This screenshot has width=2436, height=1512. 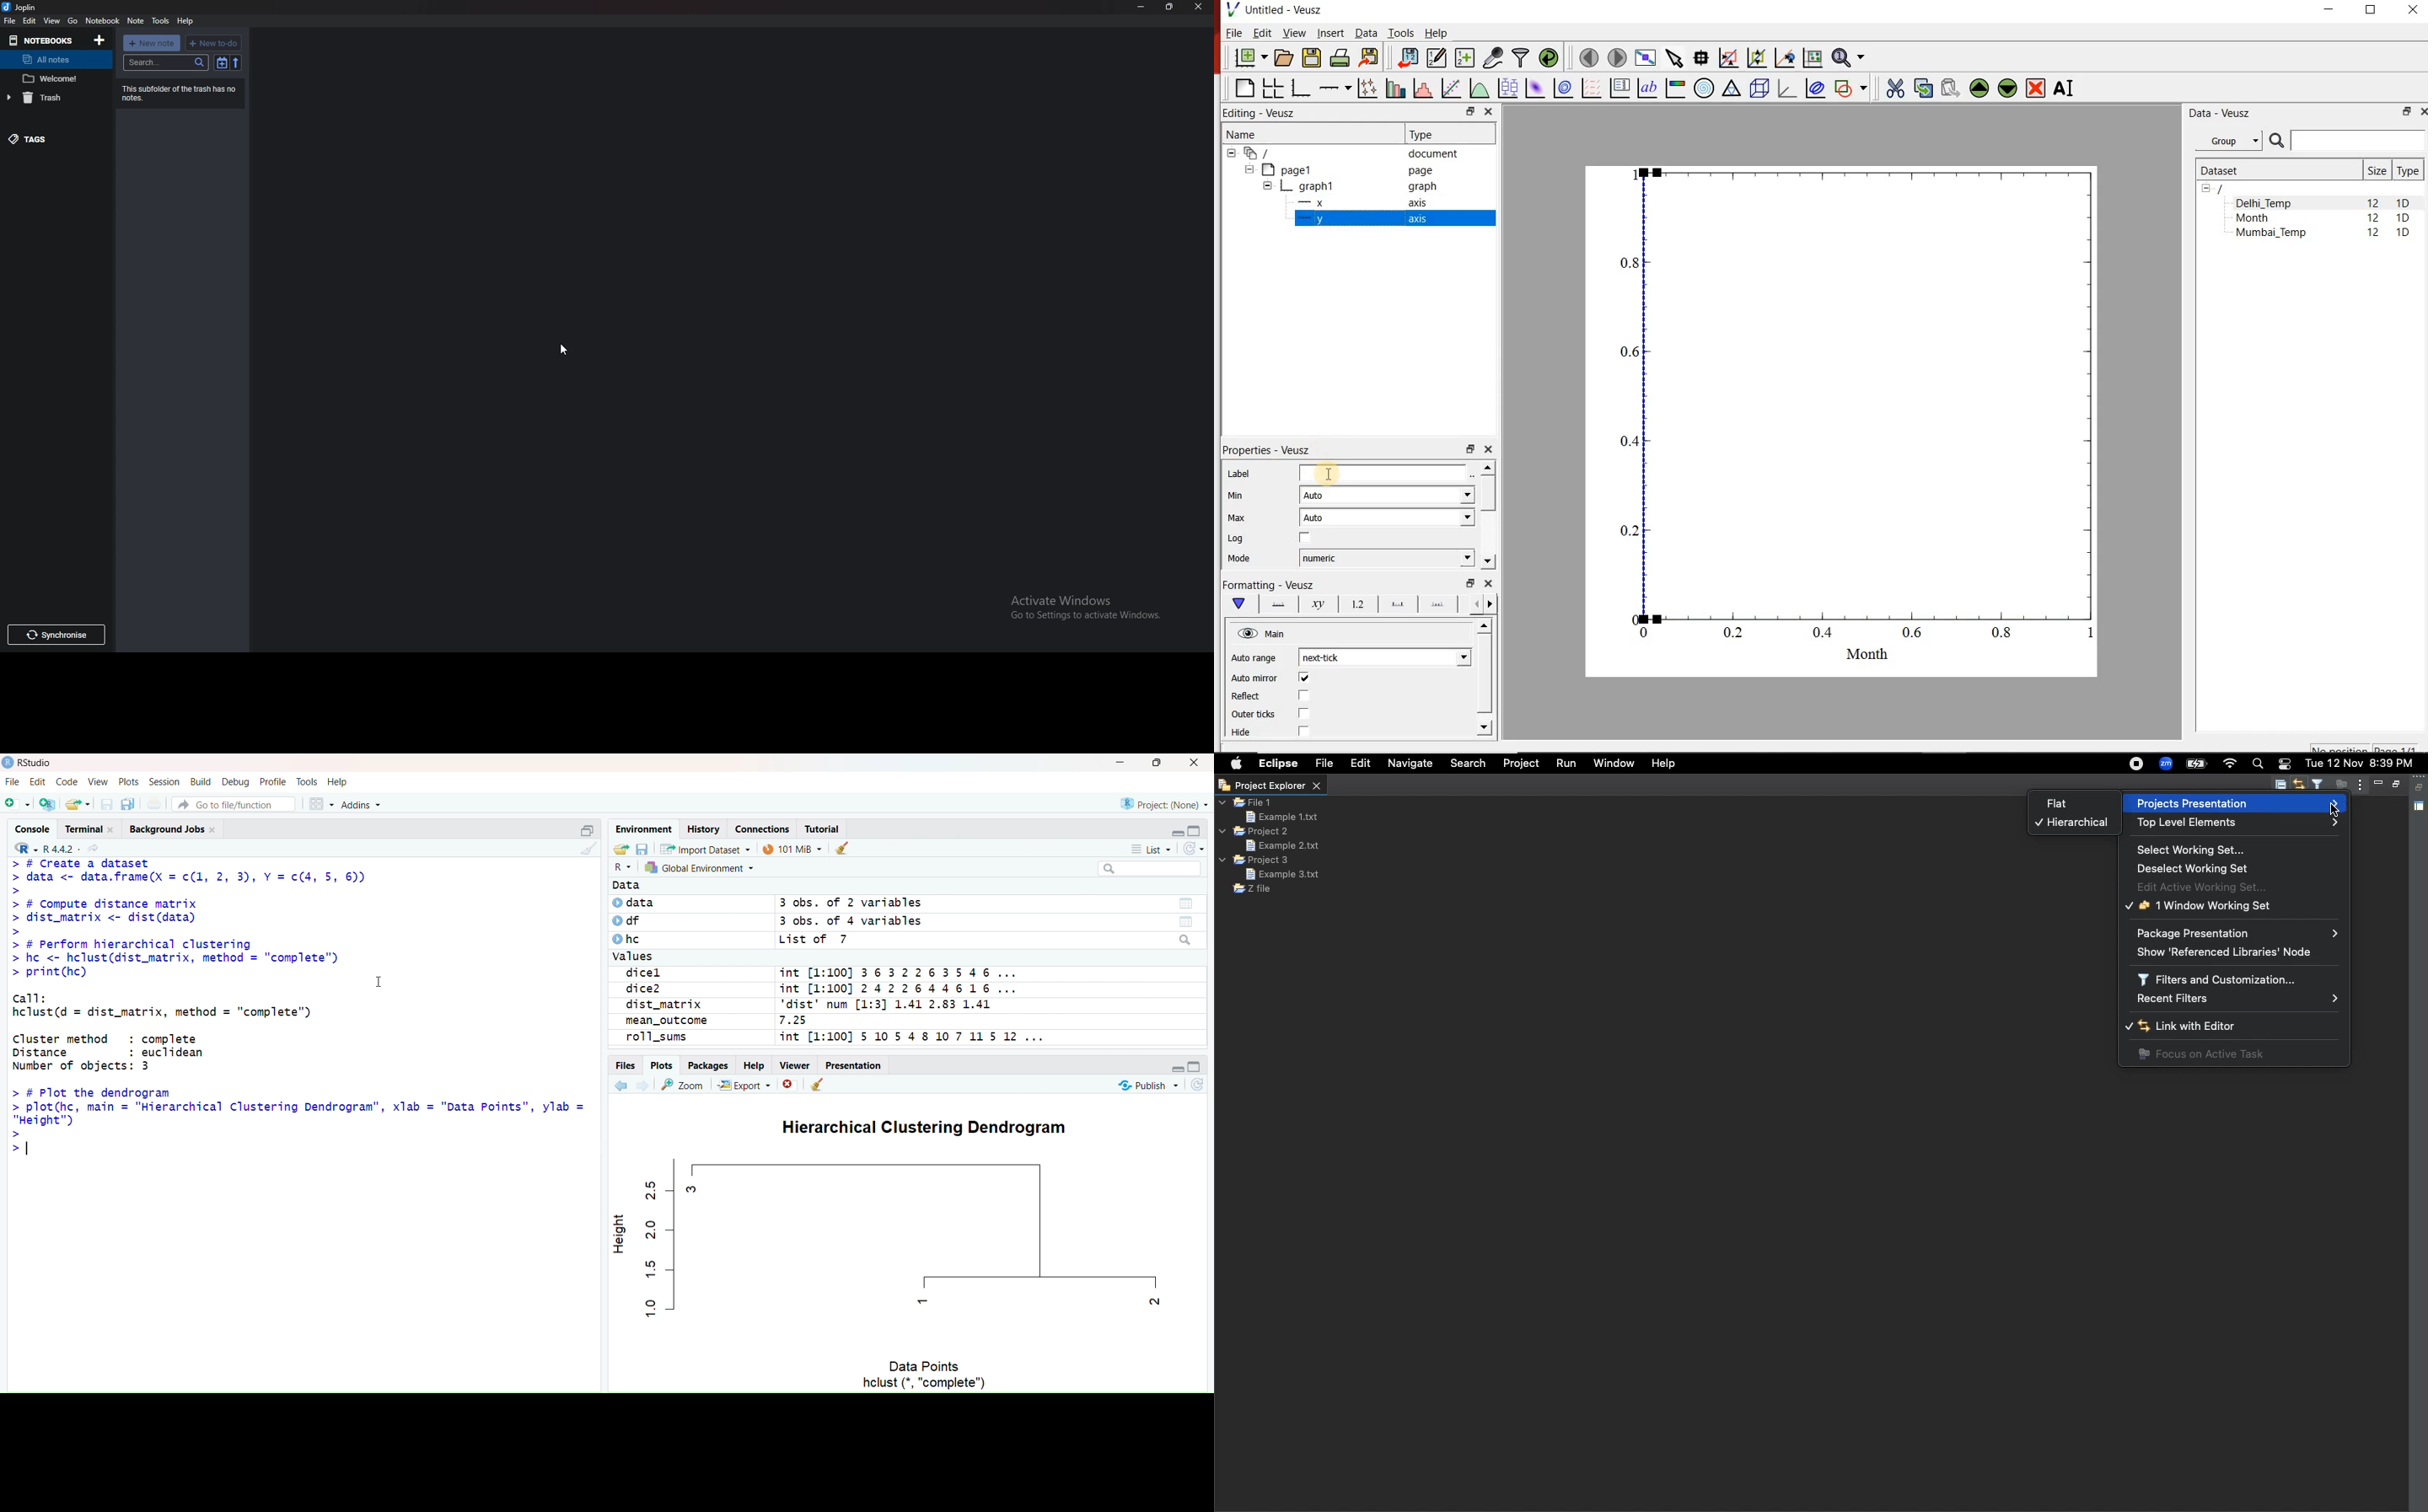 I want to click on cursor, so click(x=563, y=349).